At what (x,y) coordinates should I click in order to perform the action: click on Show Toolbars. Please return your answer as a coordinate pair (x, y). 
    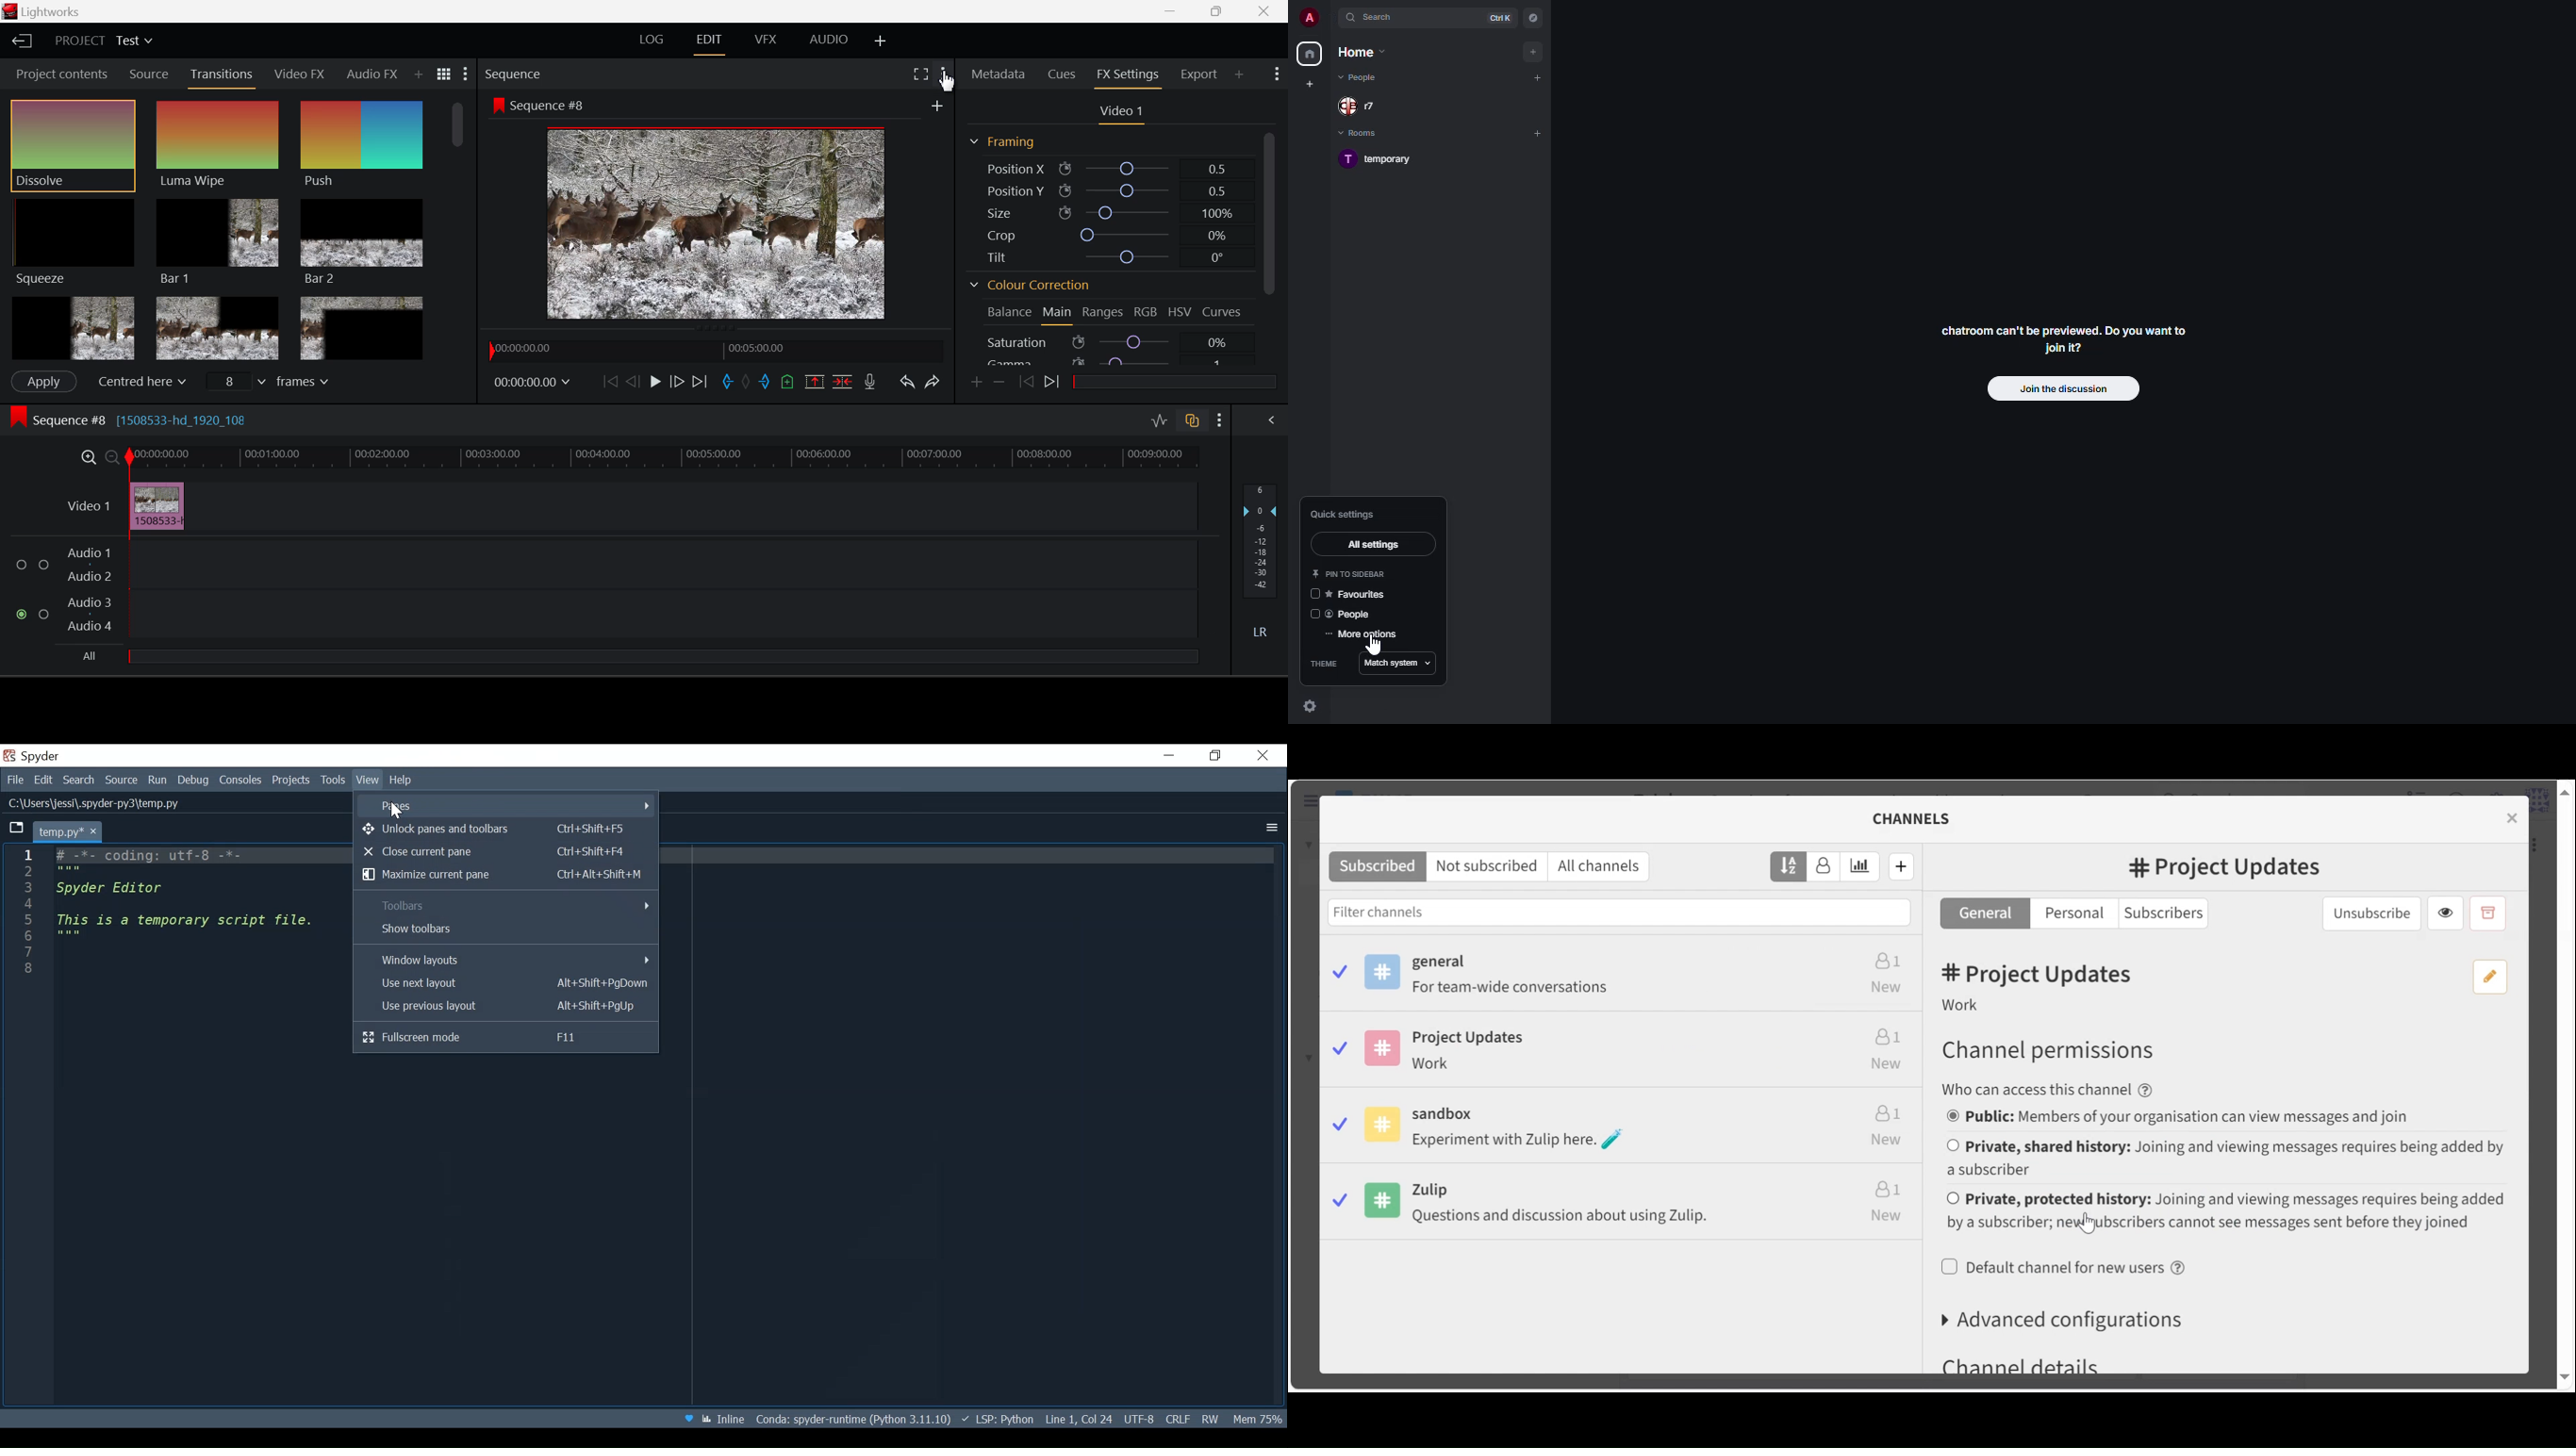
    Looking at the image, I should click on (504, 930).